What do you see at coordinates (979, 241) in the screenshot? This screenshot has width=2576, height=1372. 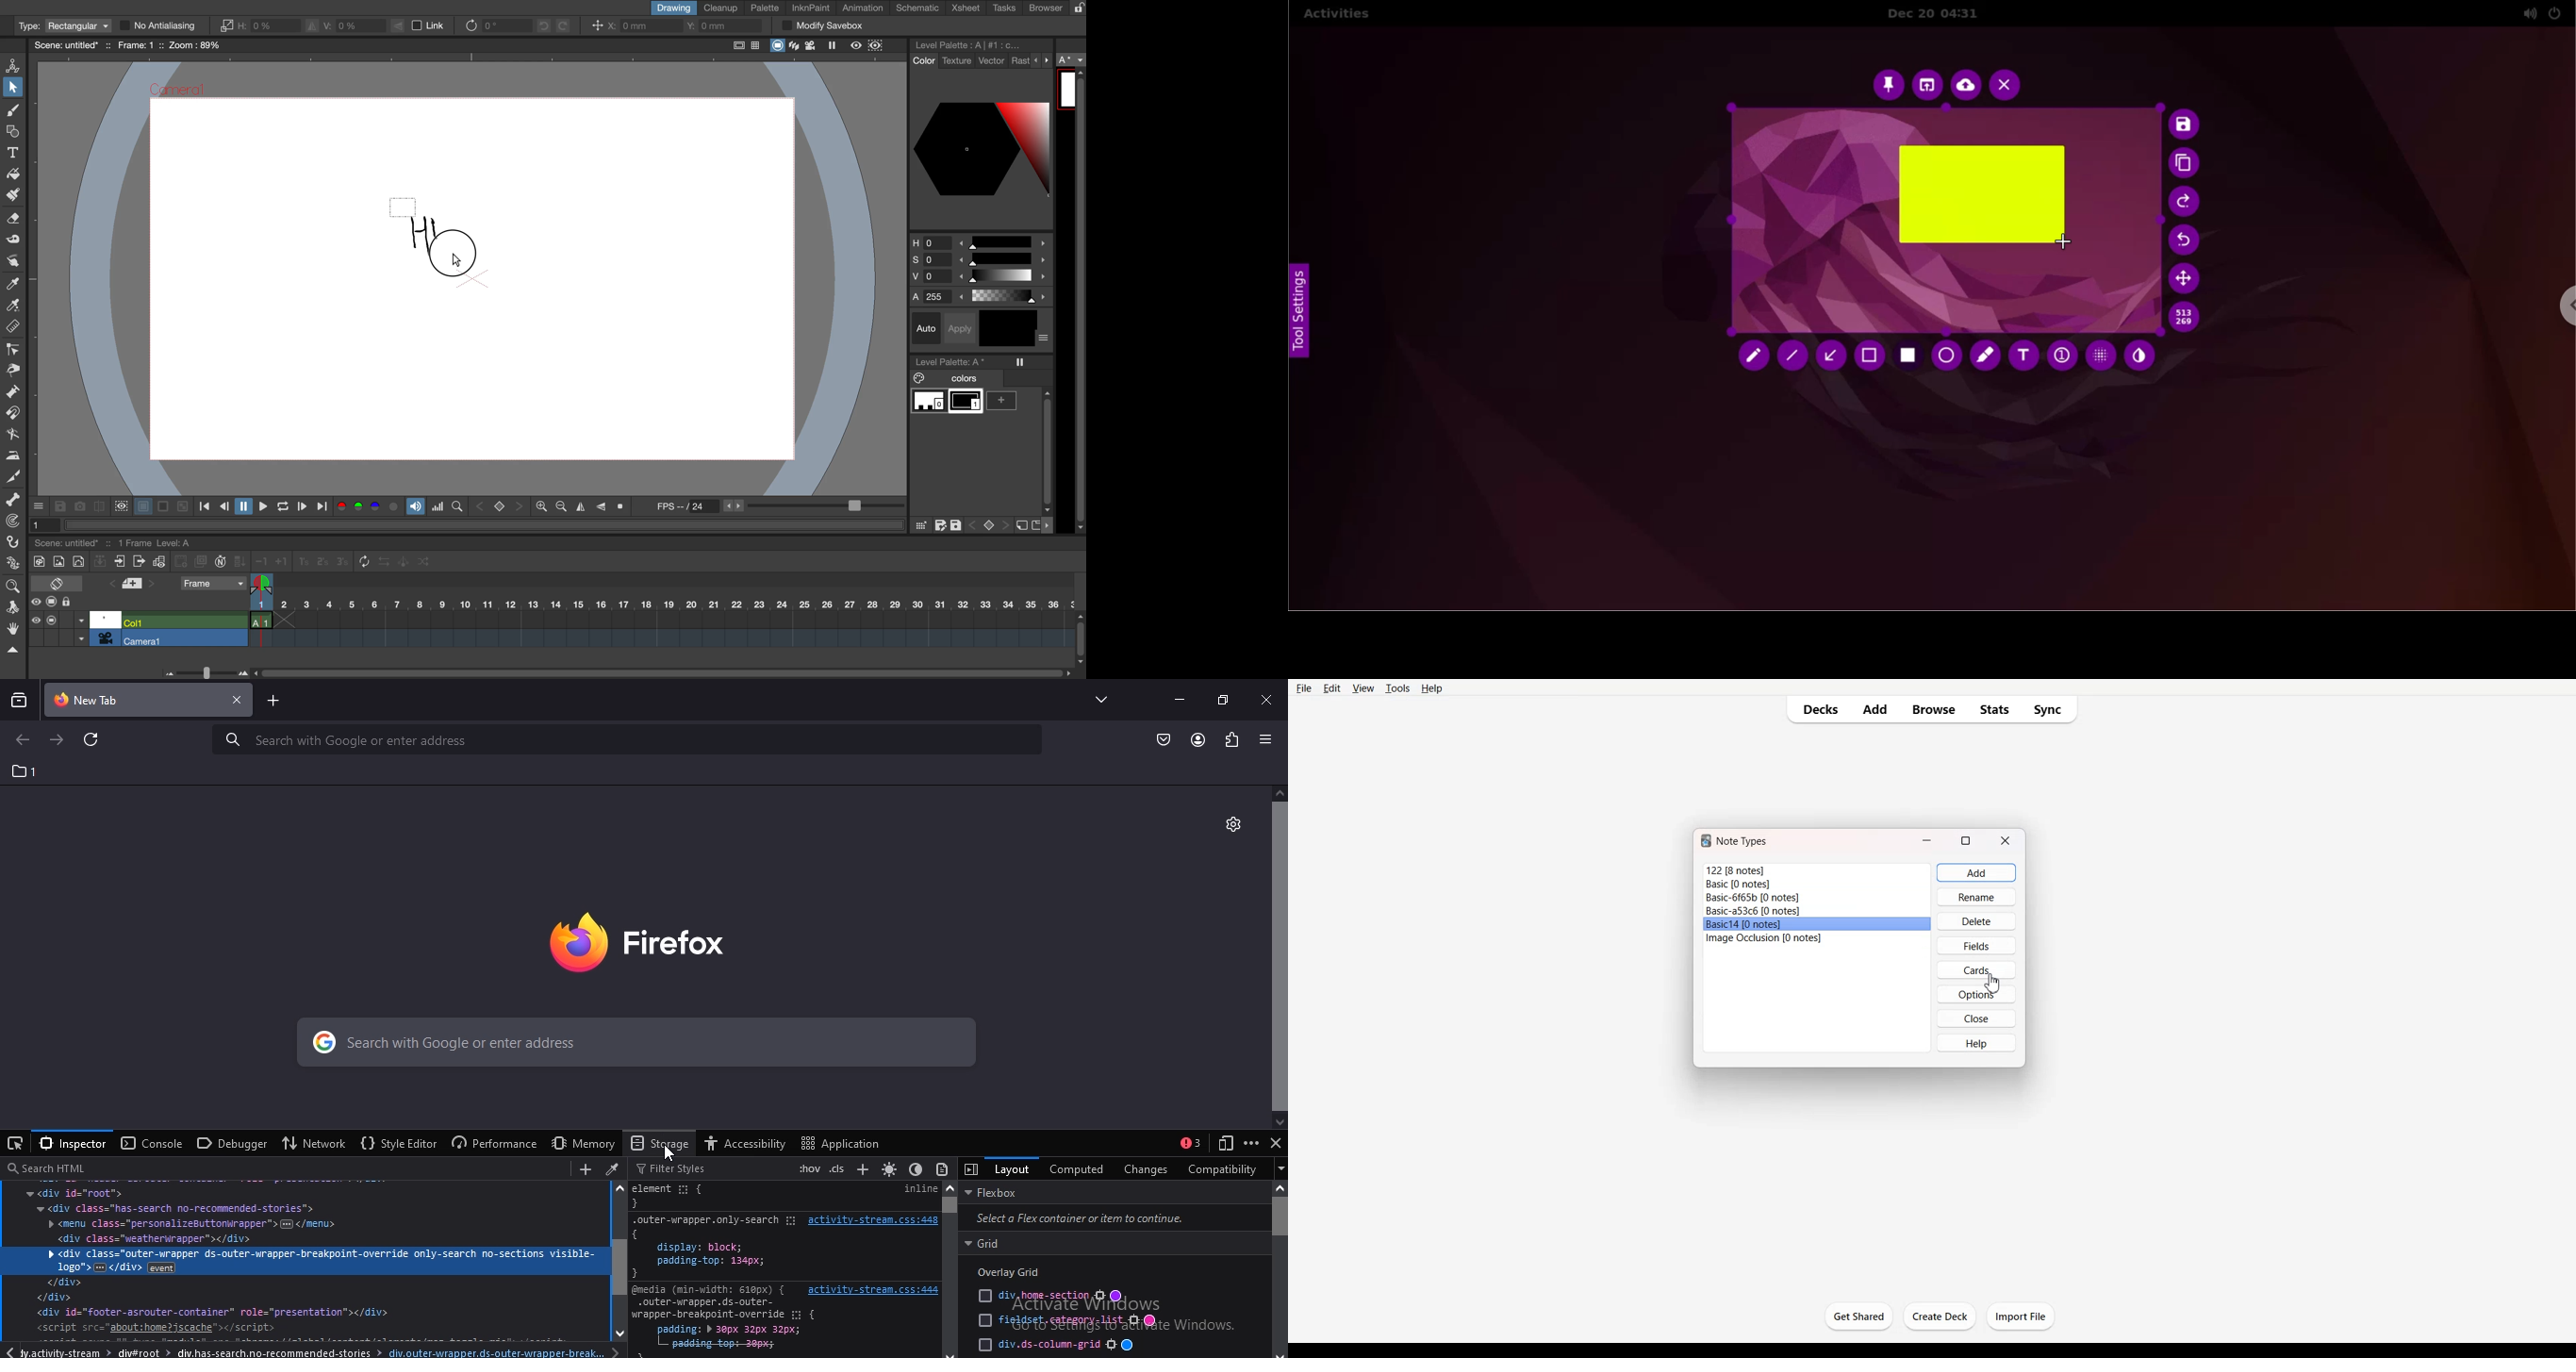 I see `hue` at bounding box center [979, 241].